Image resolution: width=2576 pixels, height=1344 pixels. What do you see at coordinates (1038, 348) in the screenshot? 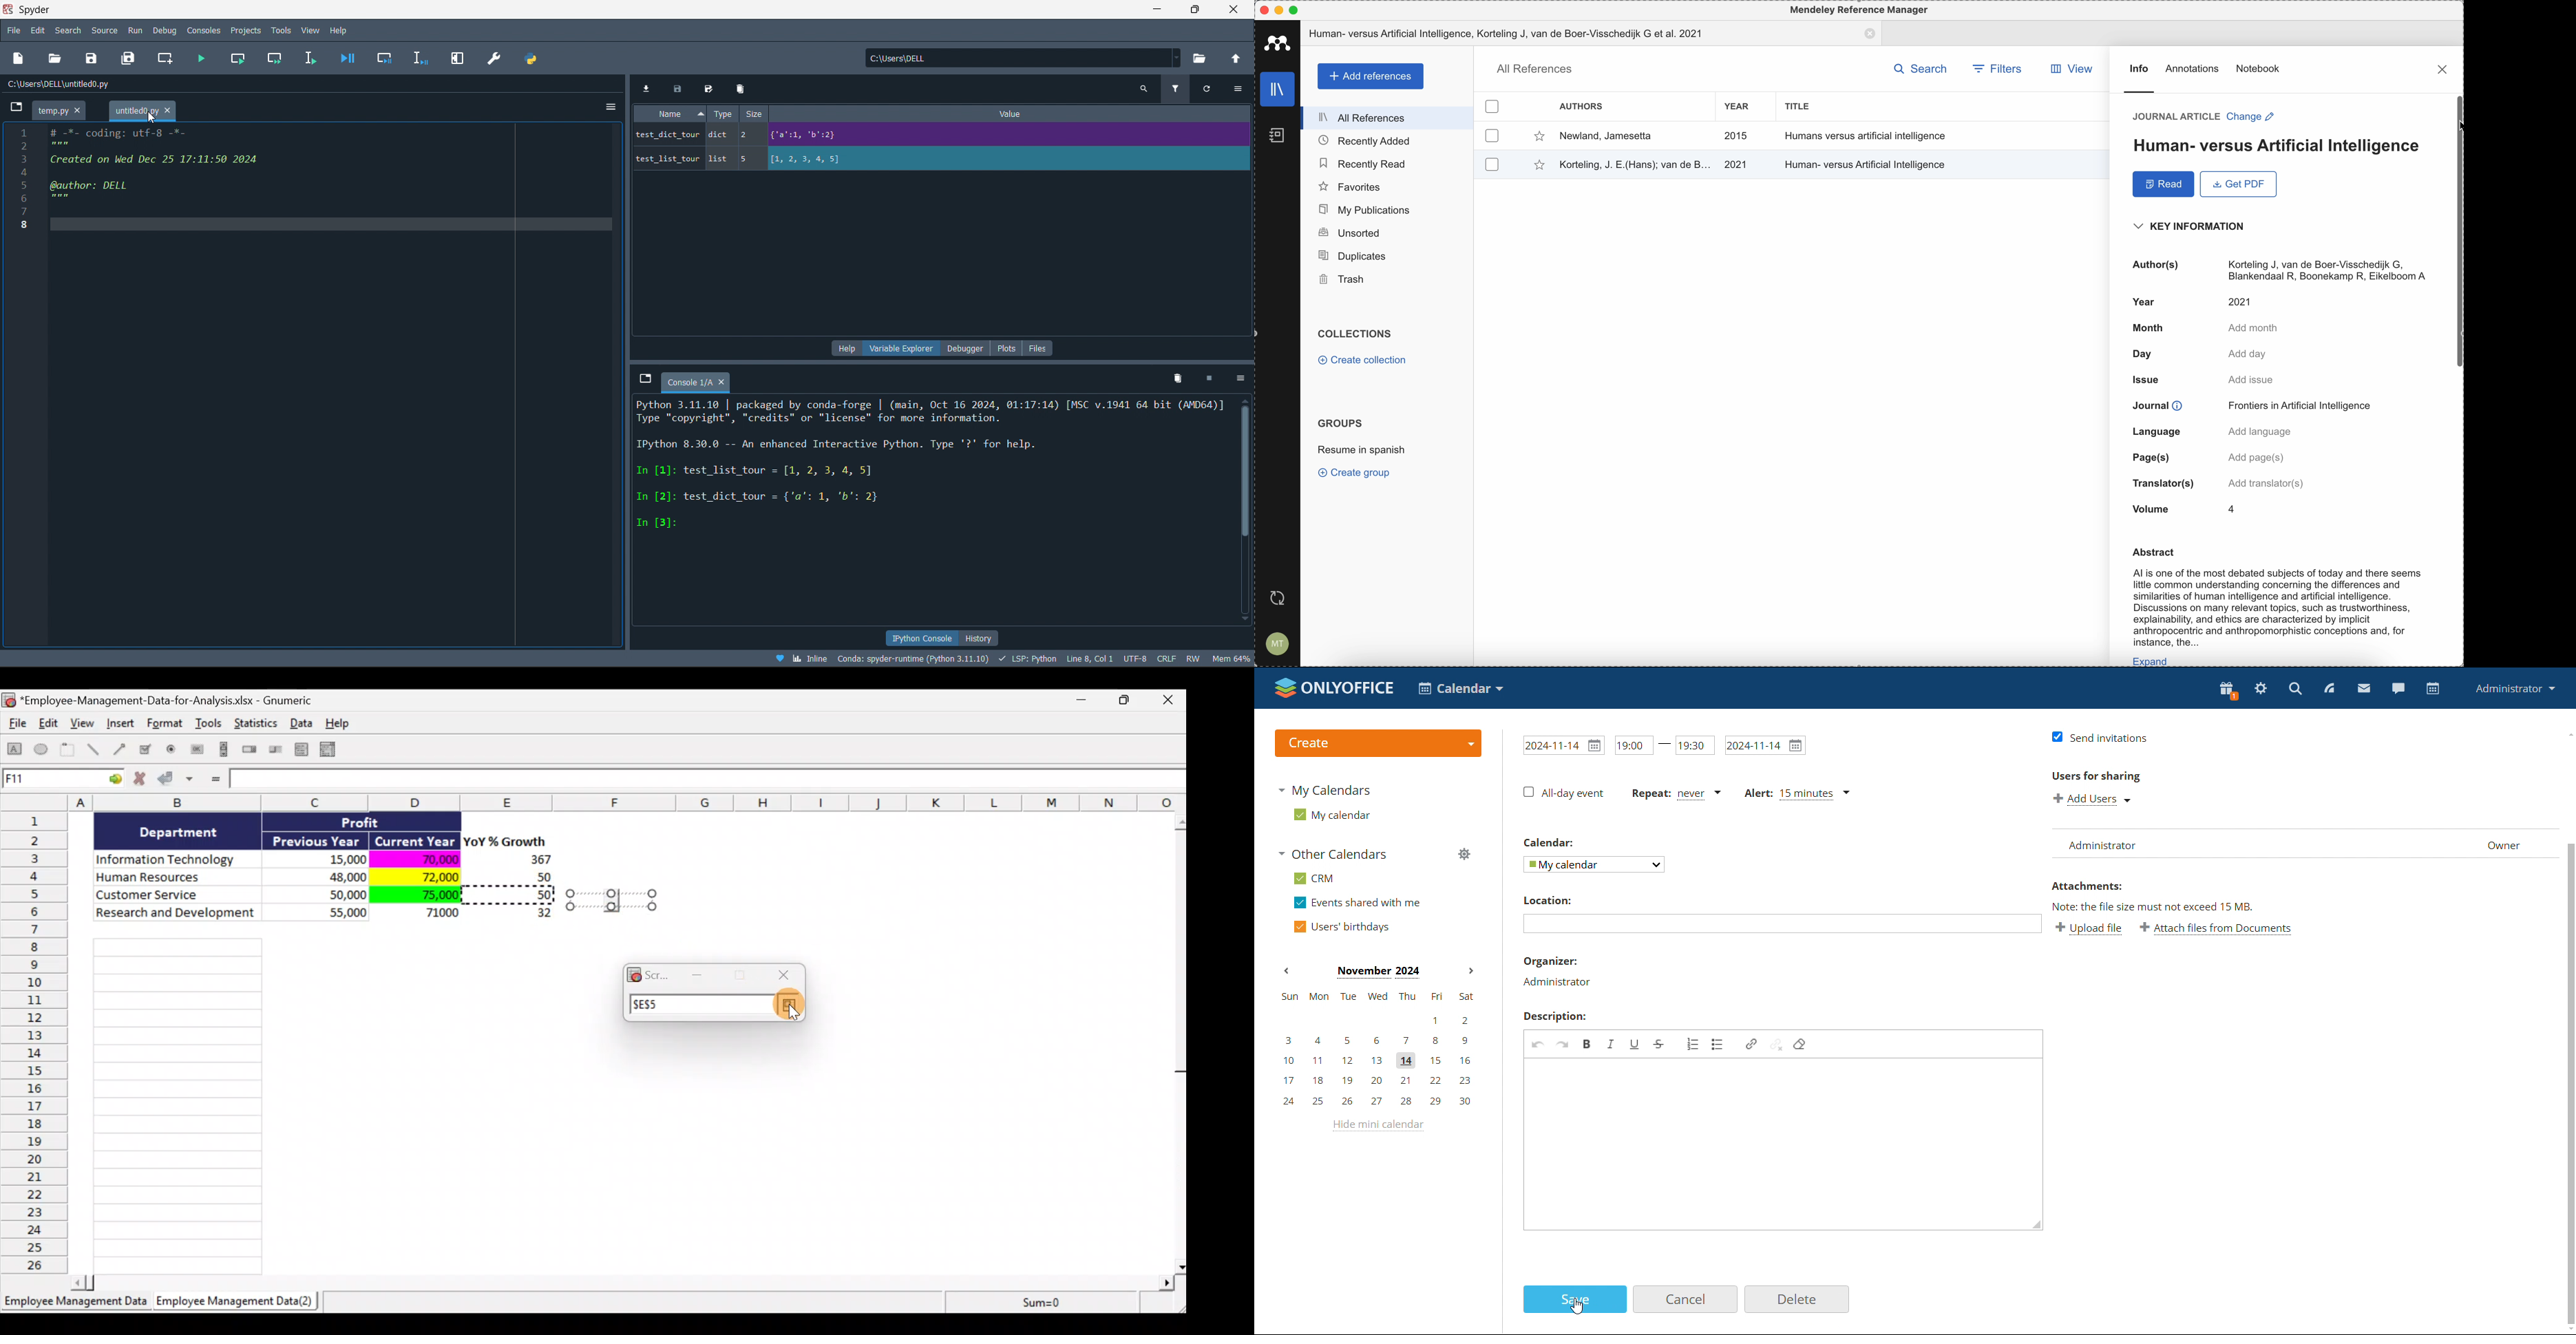
I see `files pane` at bounding box center [1038, 348].